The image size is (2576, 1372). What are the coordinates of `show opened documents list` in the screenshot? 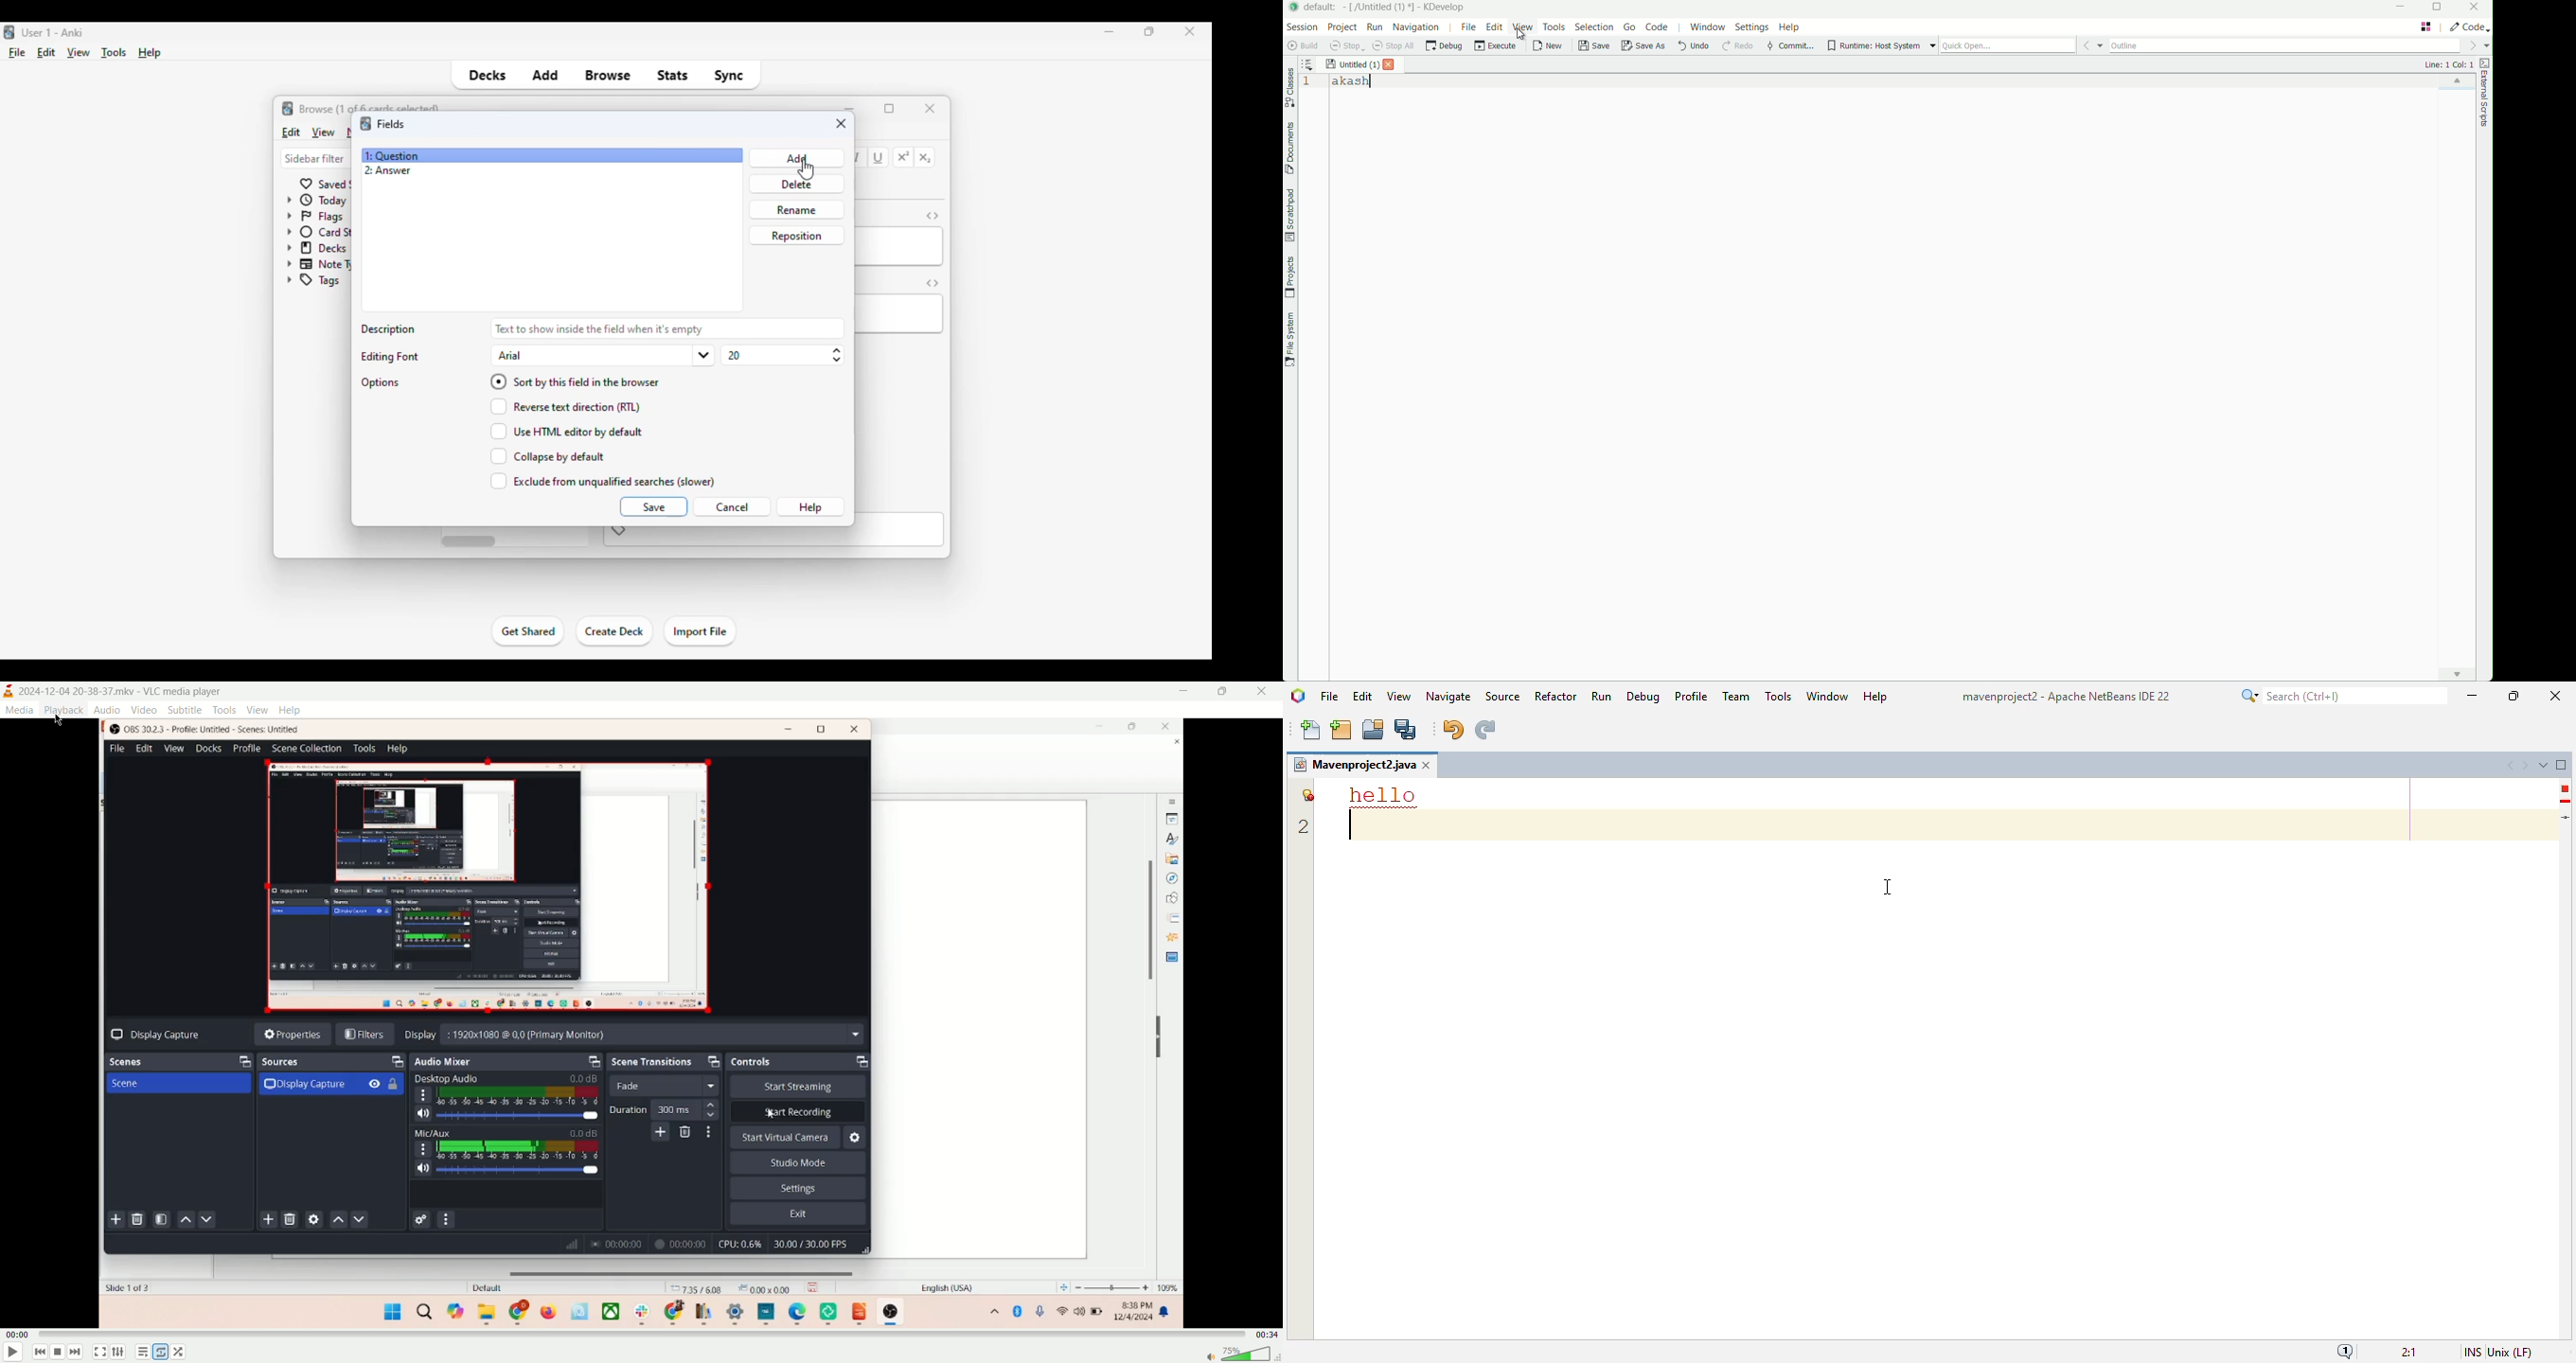 It's located at (2543, 765).